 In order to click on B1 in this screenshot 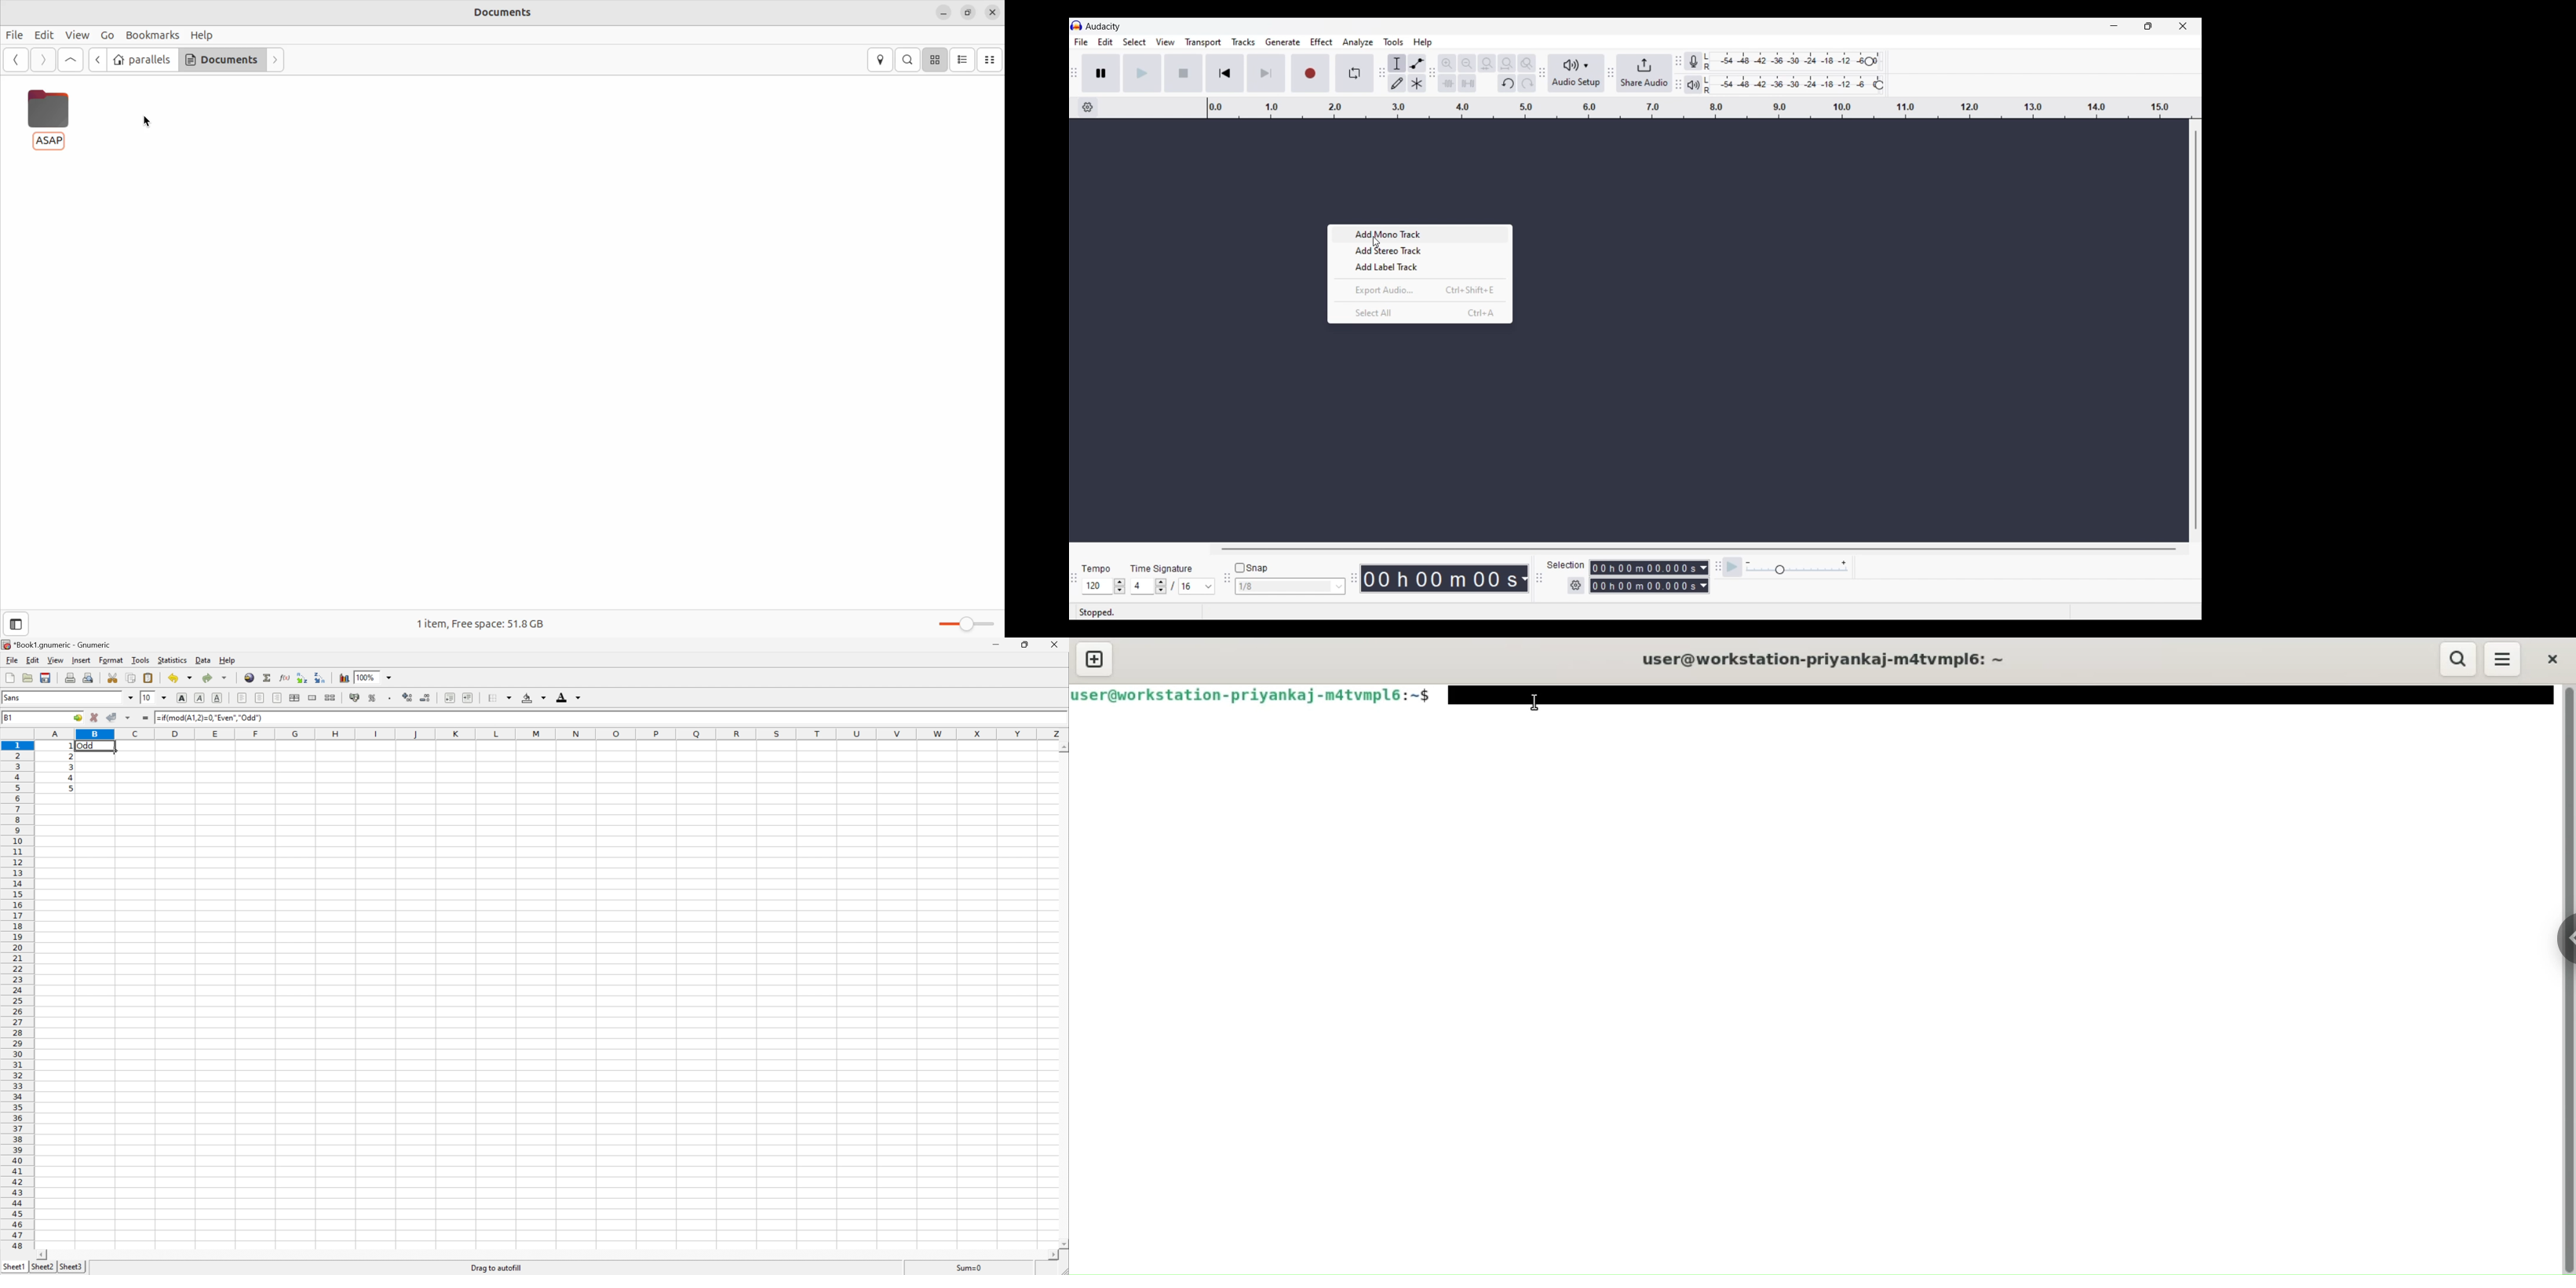, I will do `click(11, 716)`.